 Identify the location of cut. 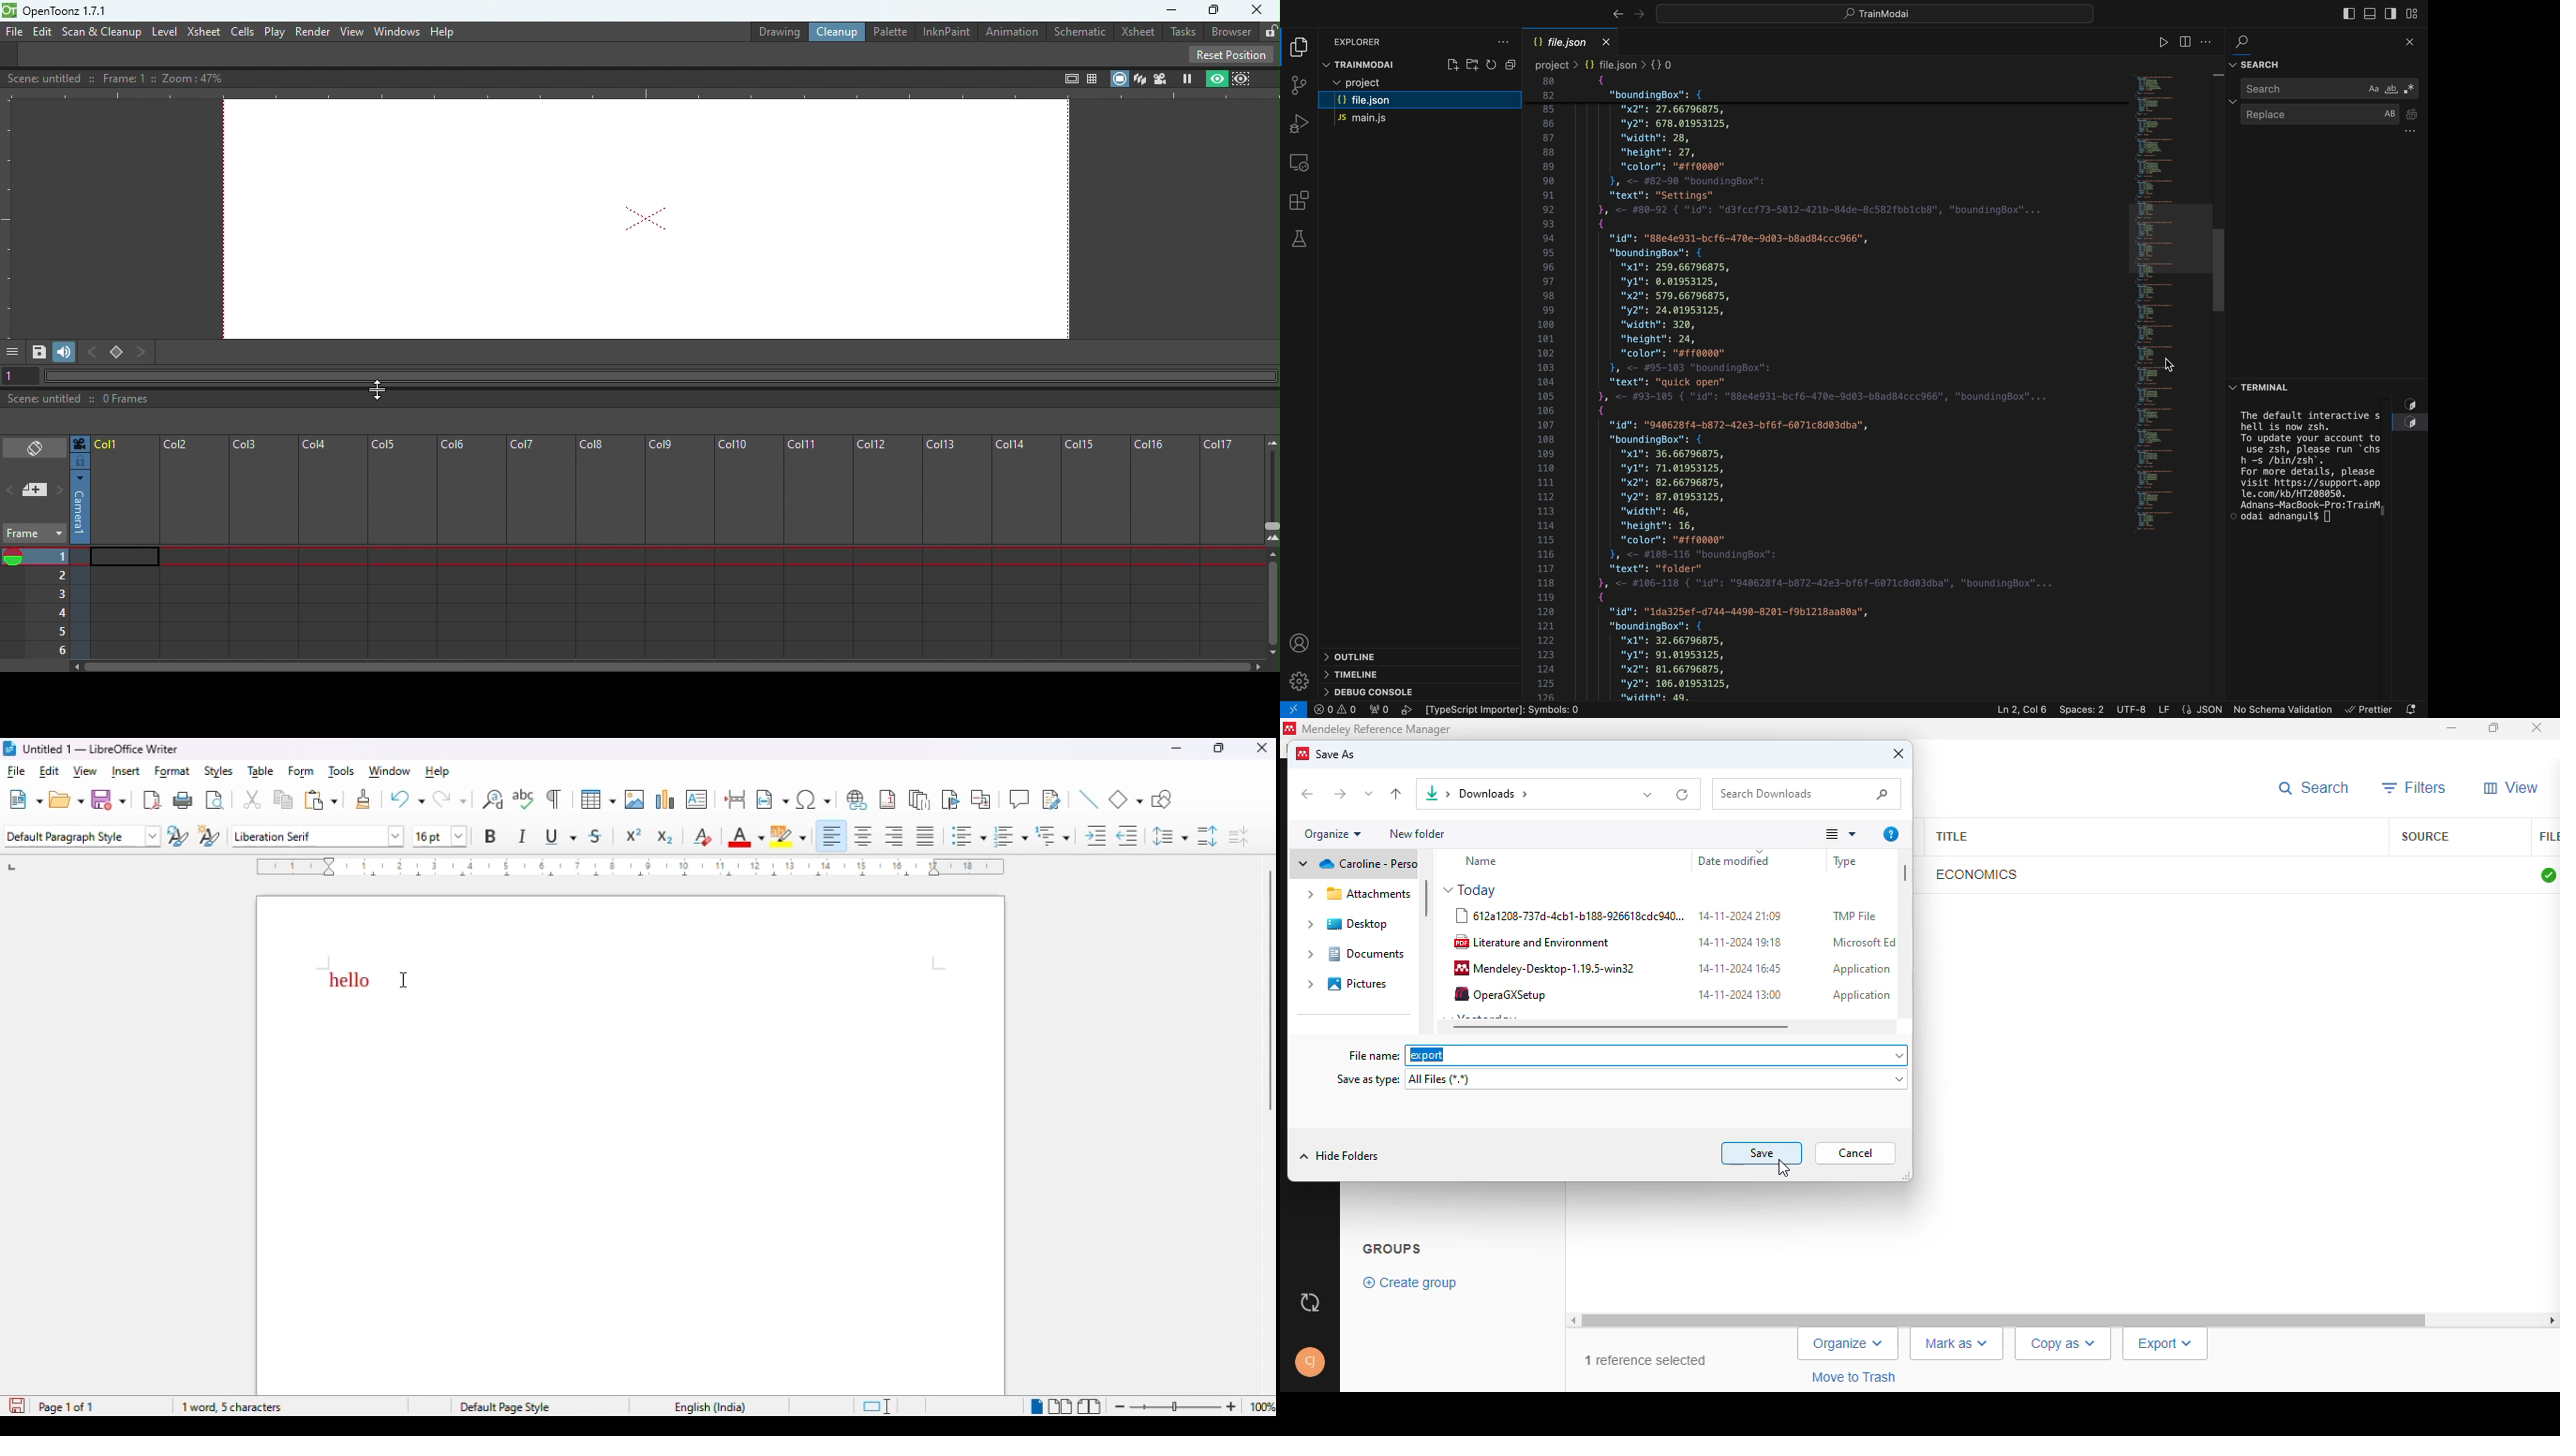
(252, 800).